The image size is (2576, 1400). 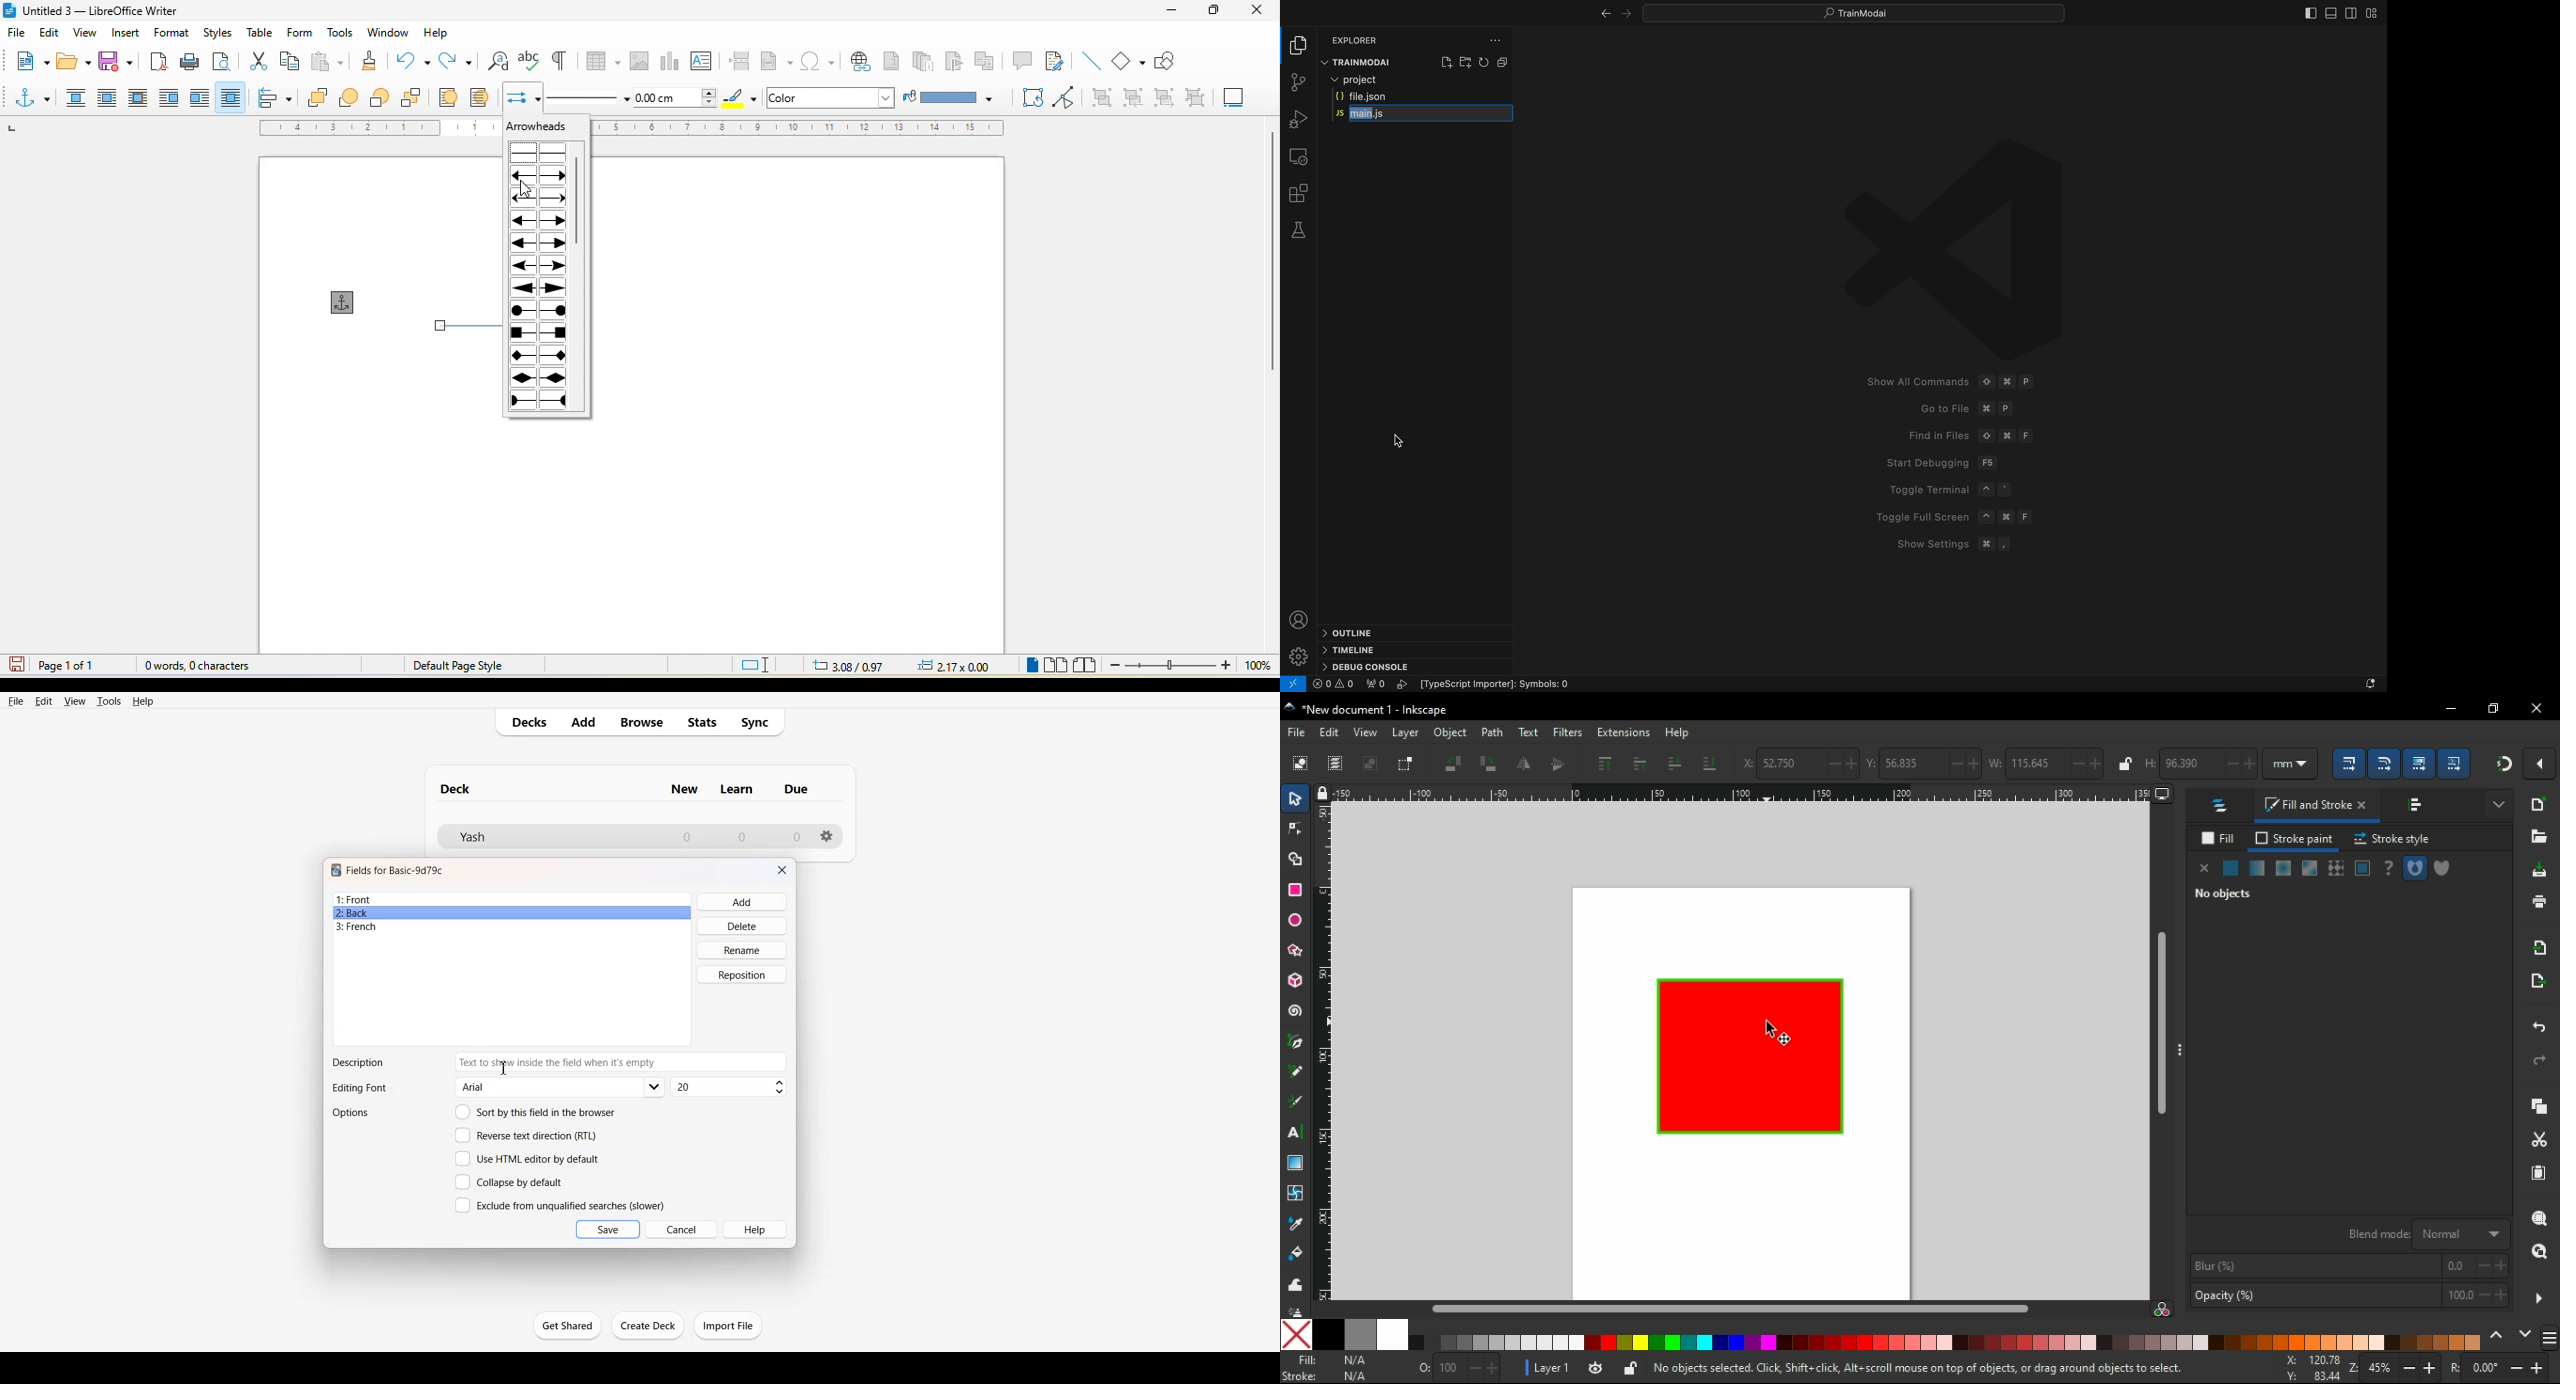 I want to click on none, so click(x=76, y=99).